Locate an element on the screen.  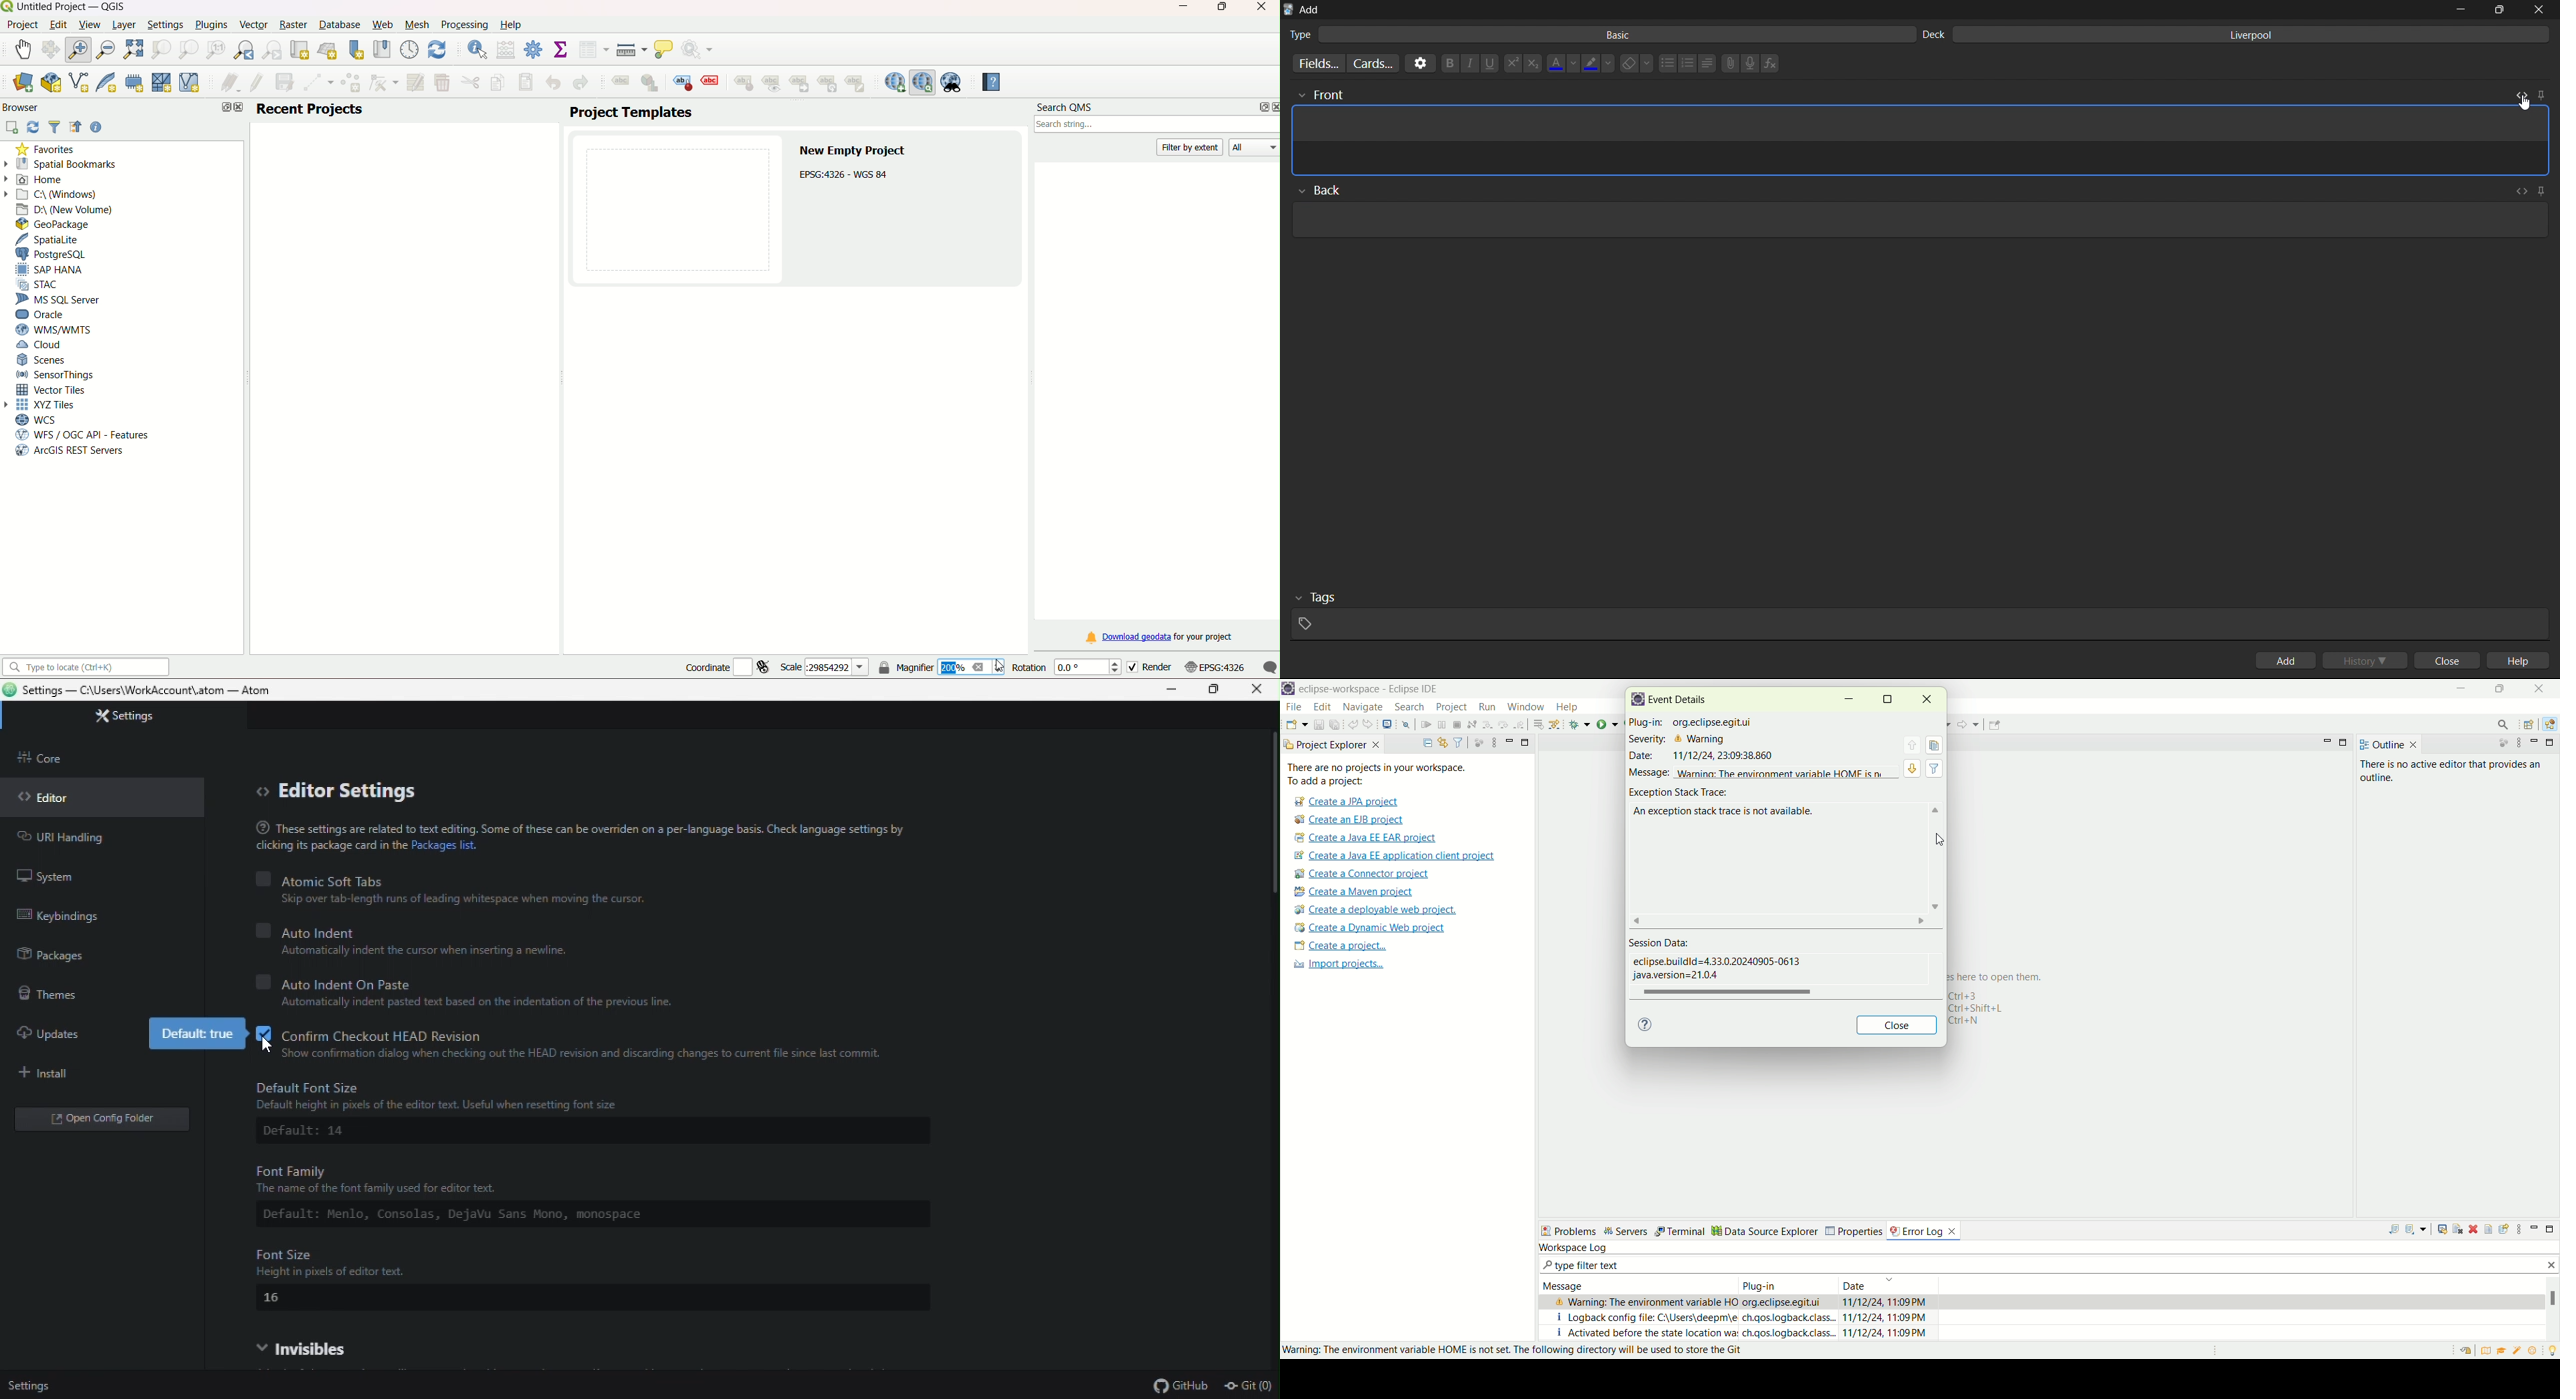
logo is located at coordinates (1288, 688).